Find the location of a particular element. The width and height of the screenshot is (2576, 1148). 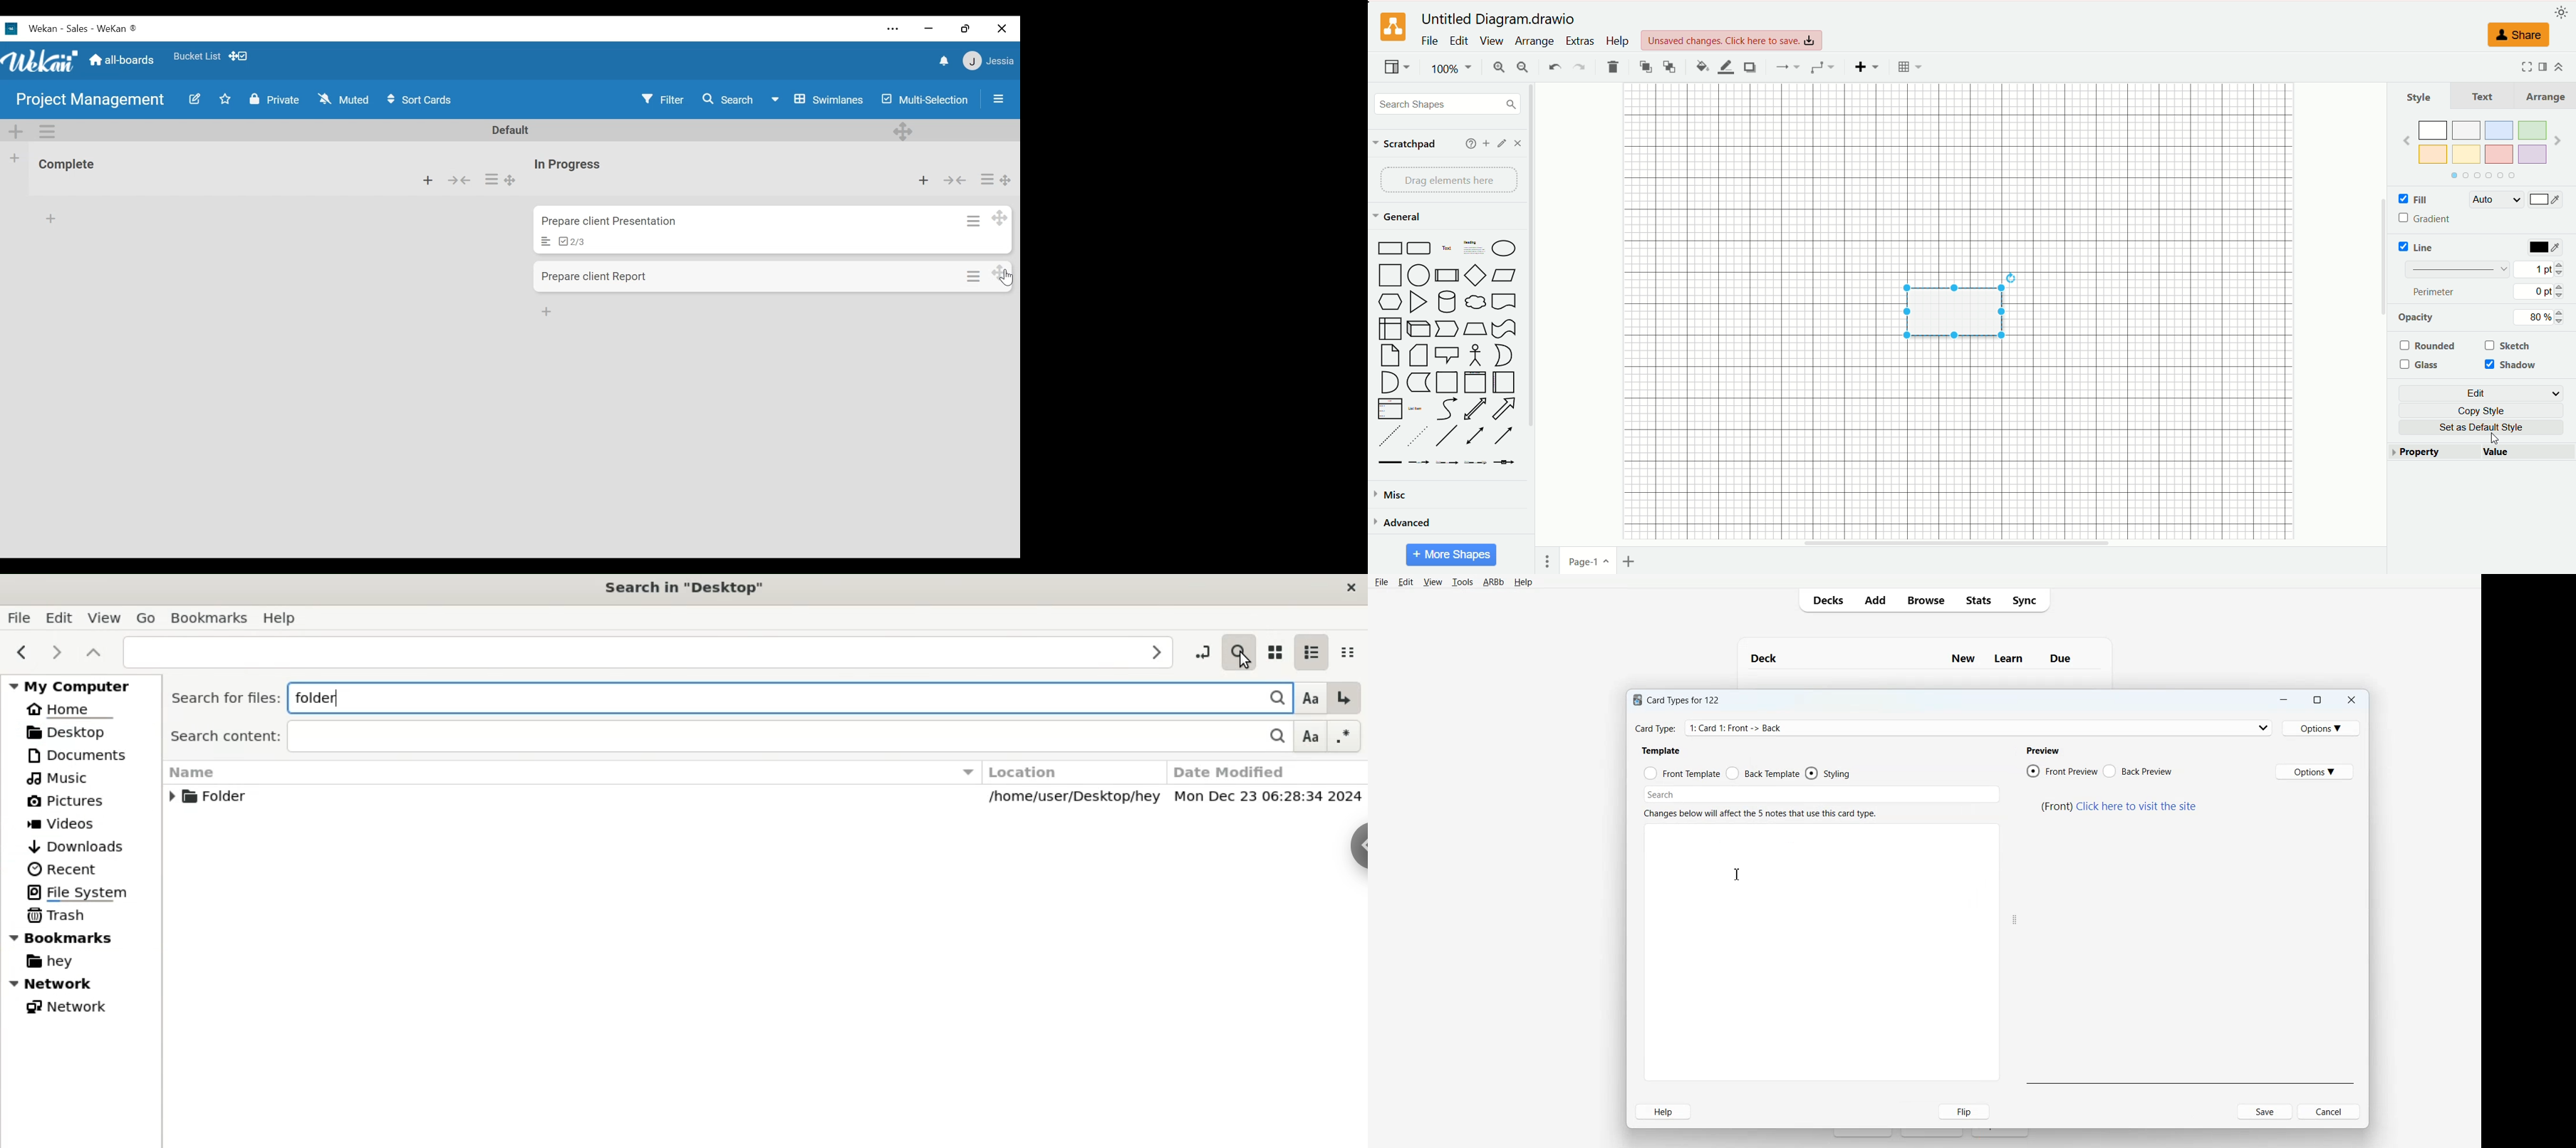

style is located at coordinates (2420, 97).